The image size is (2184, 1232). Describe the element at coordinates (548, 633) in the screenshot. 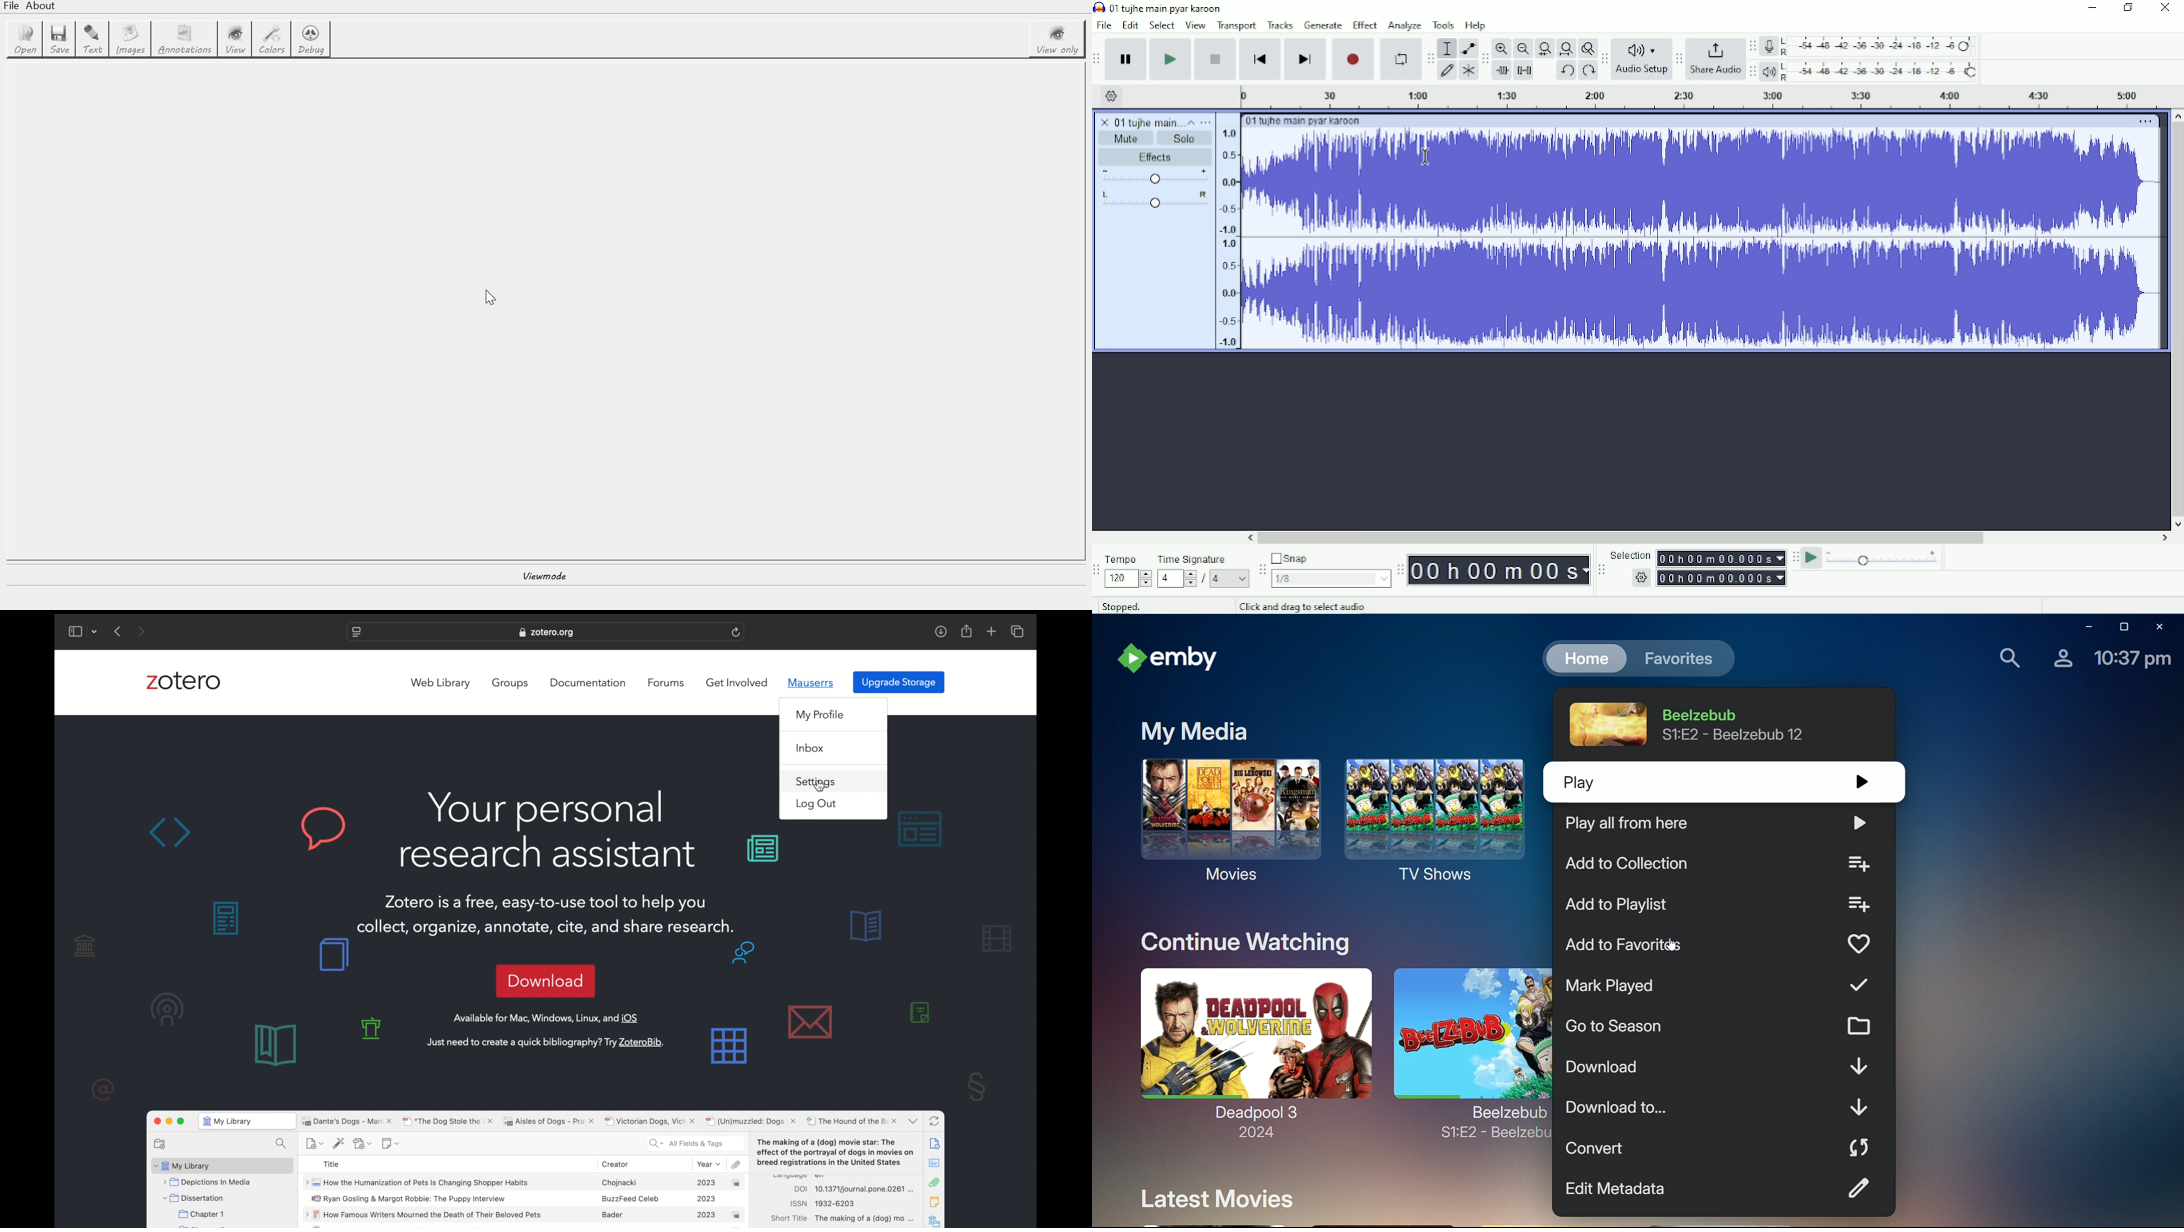

I see `zotero.org` at that location.